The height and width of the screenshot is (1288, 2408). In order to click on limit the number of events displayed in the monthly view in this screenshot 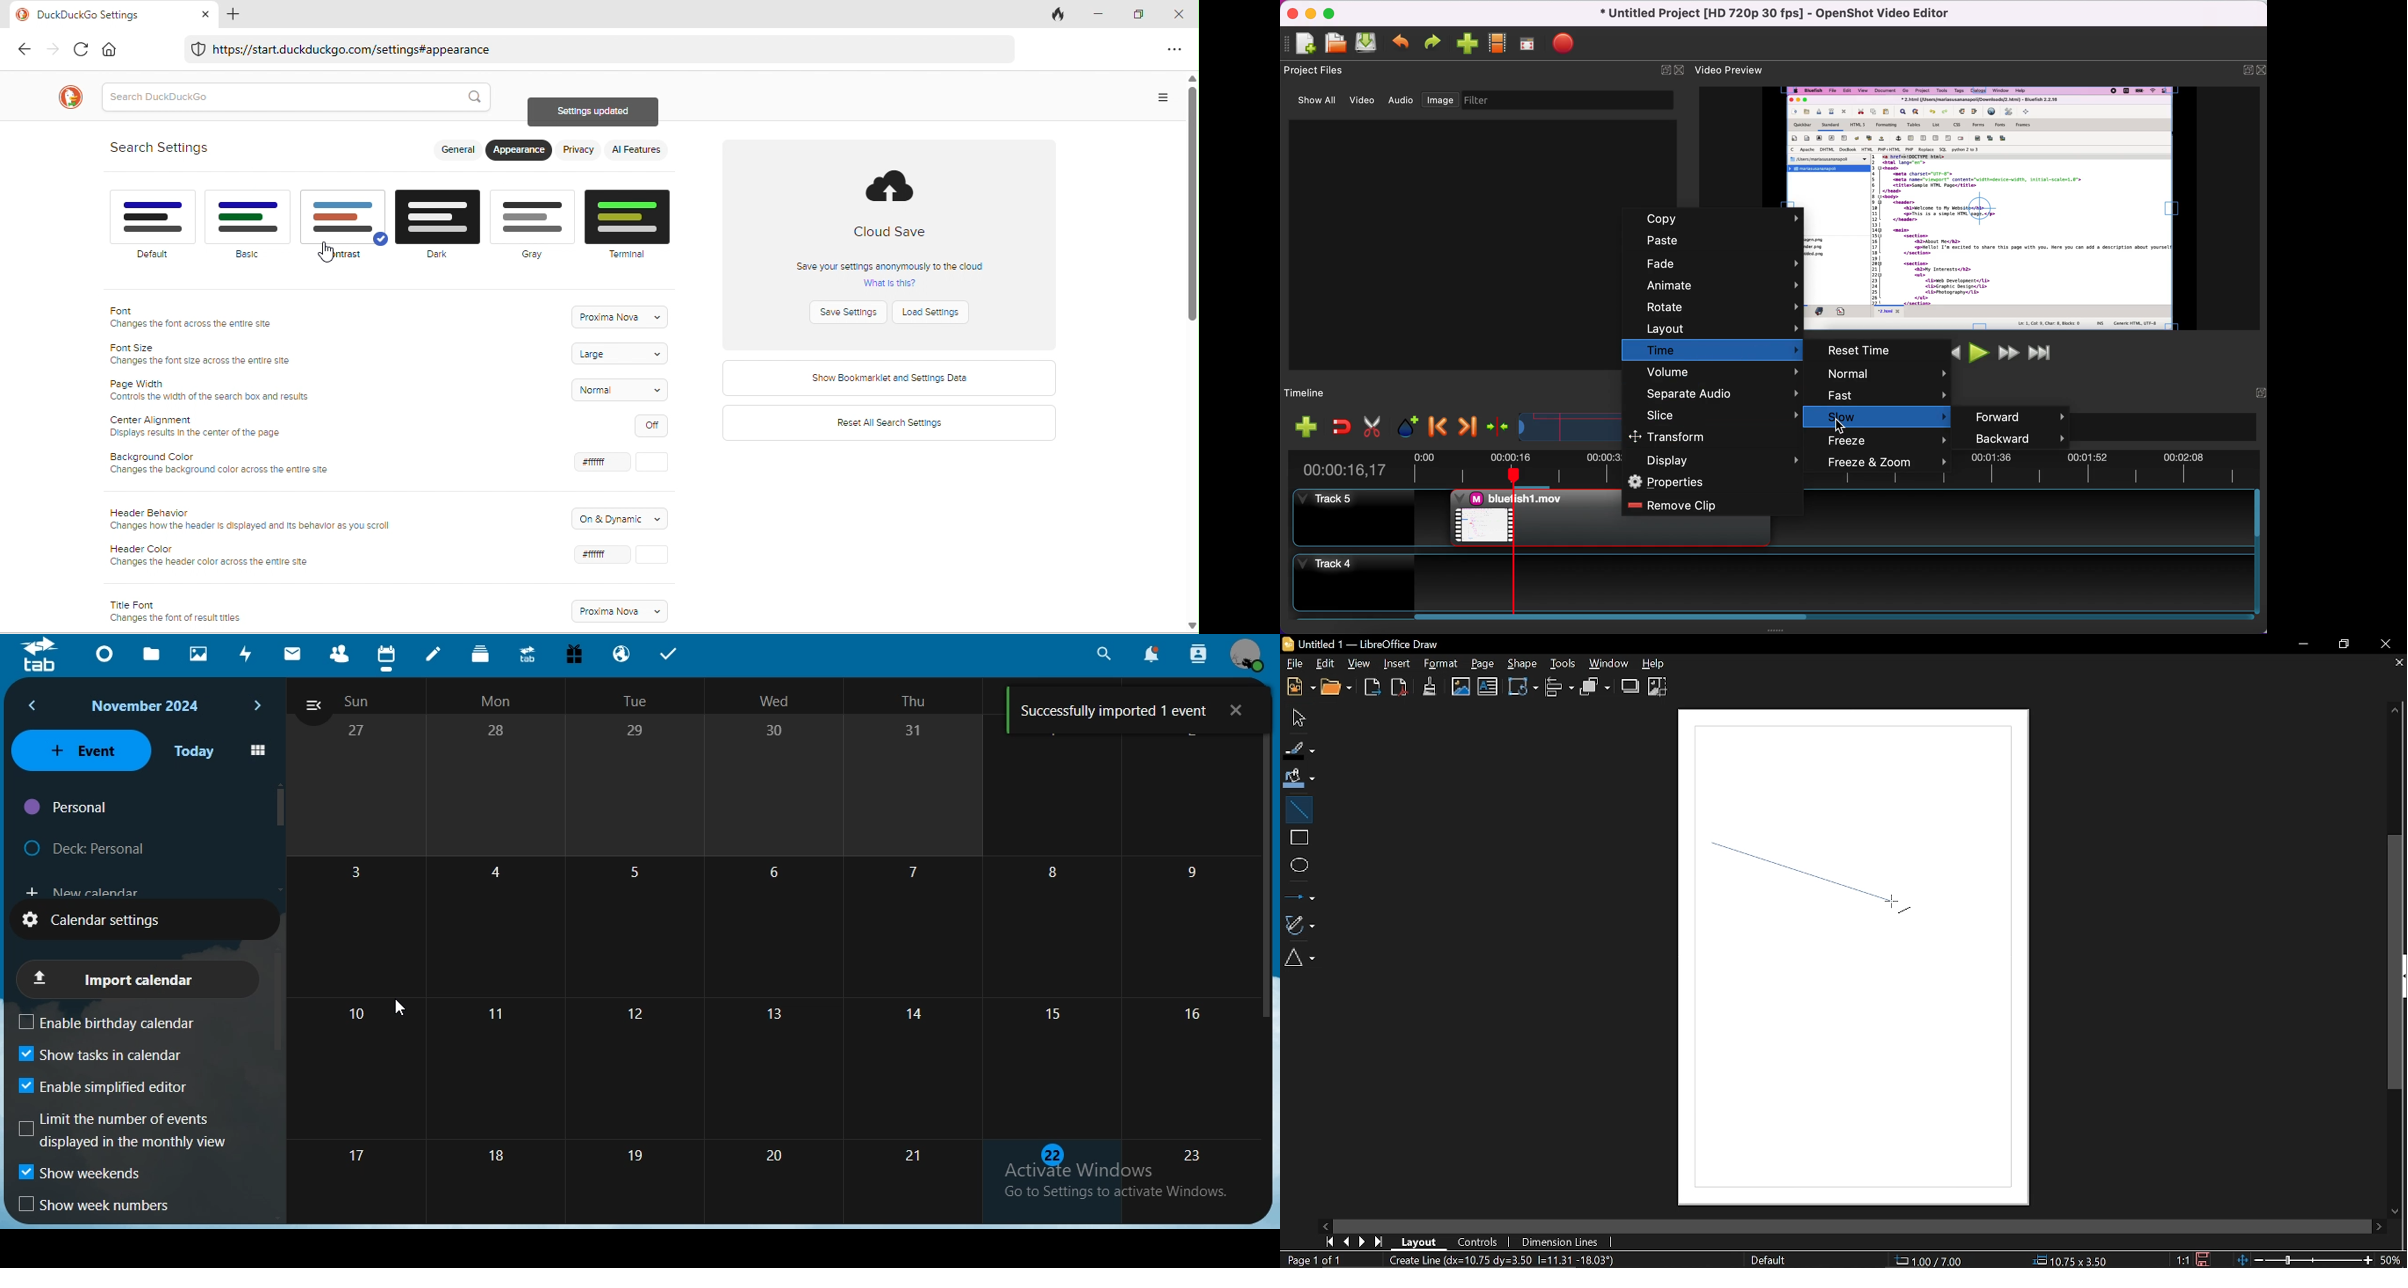, I will do `click(126, 1131)`.